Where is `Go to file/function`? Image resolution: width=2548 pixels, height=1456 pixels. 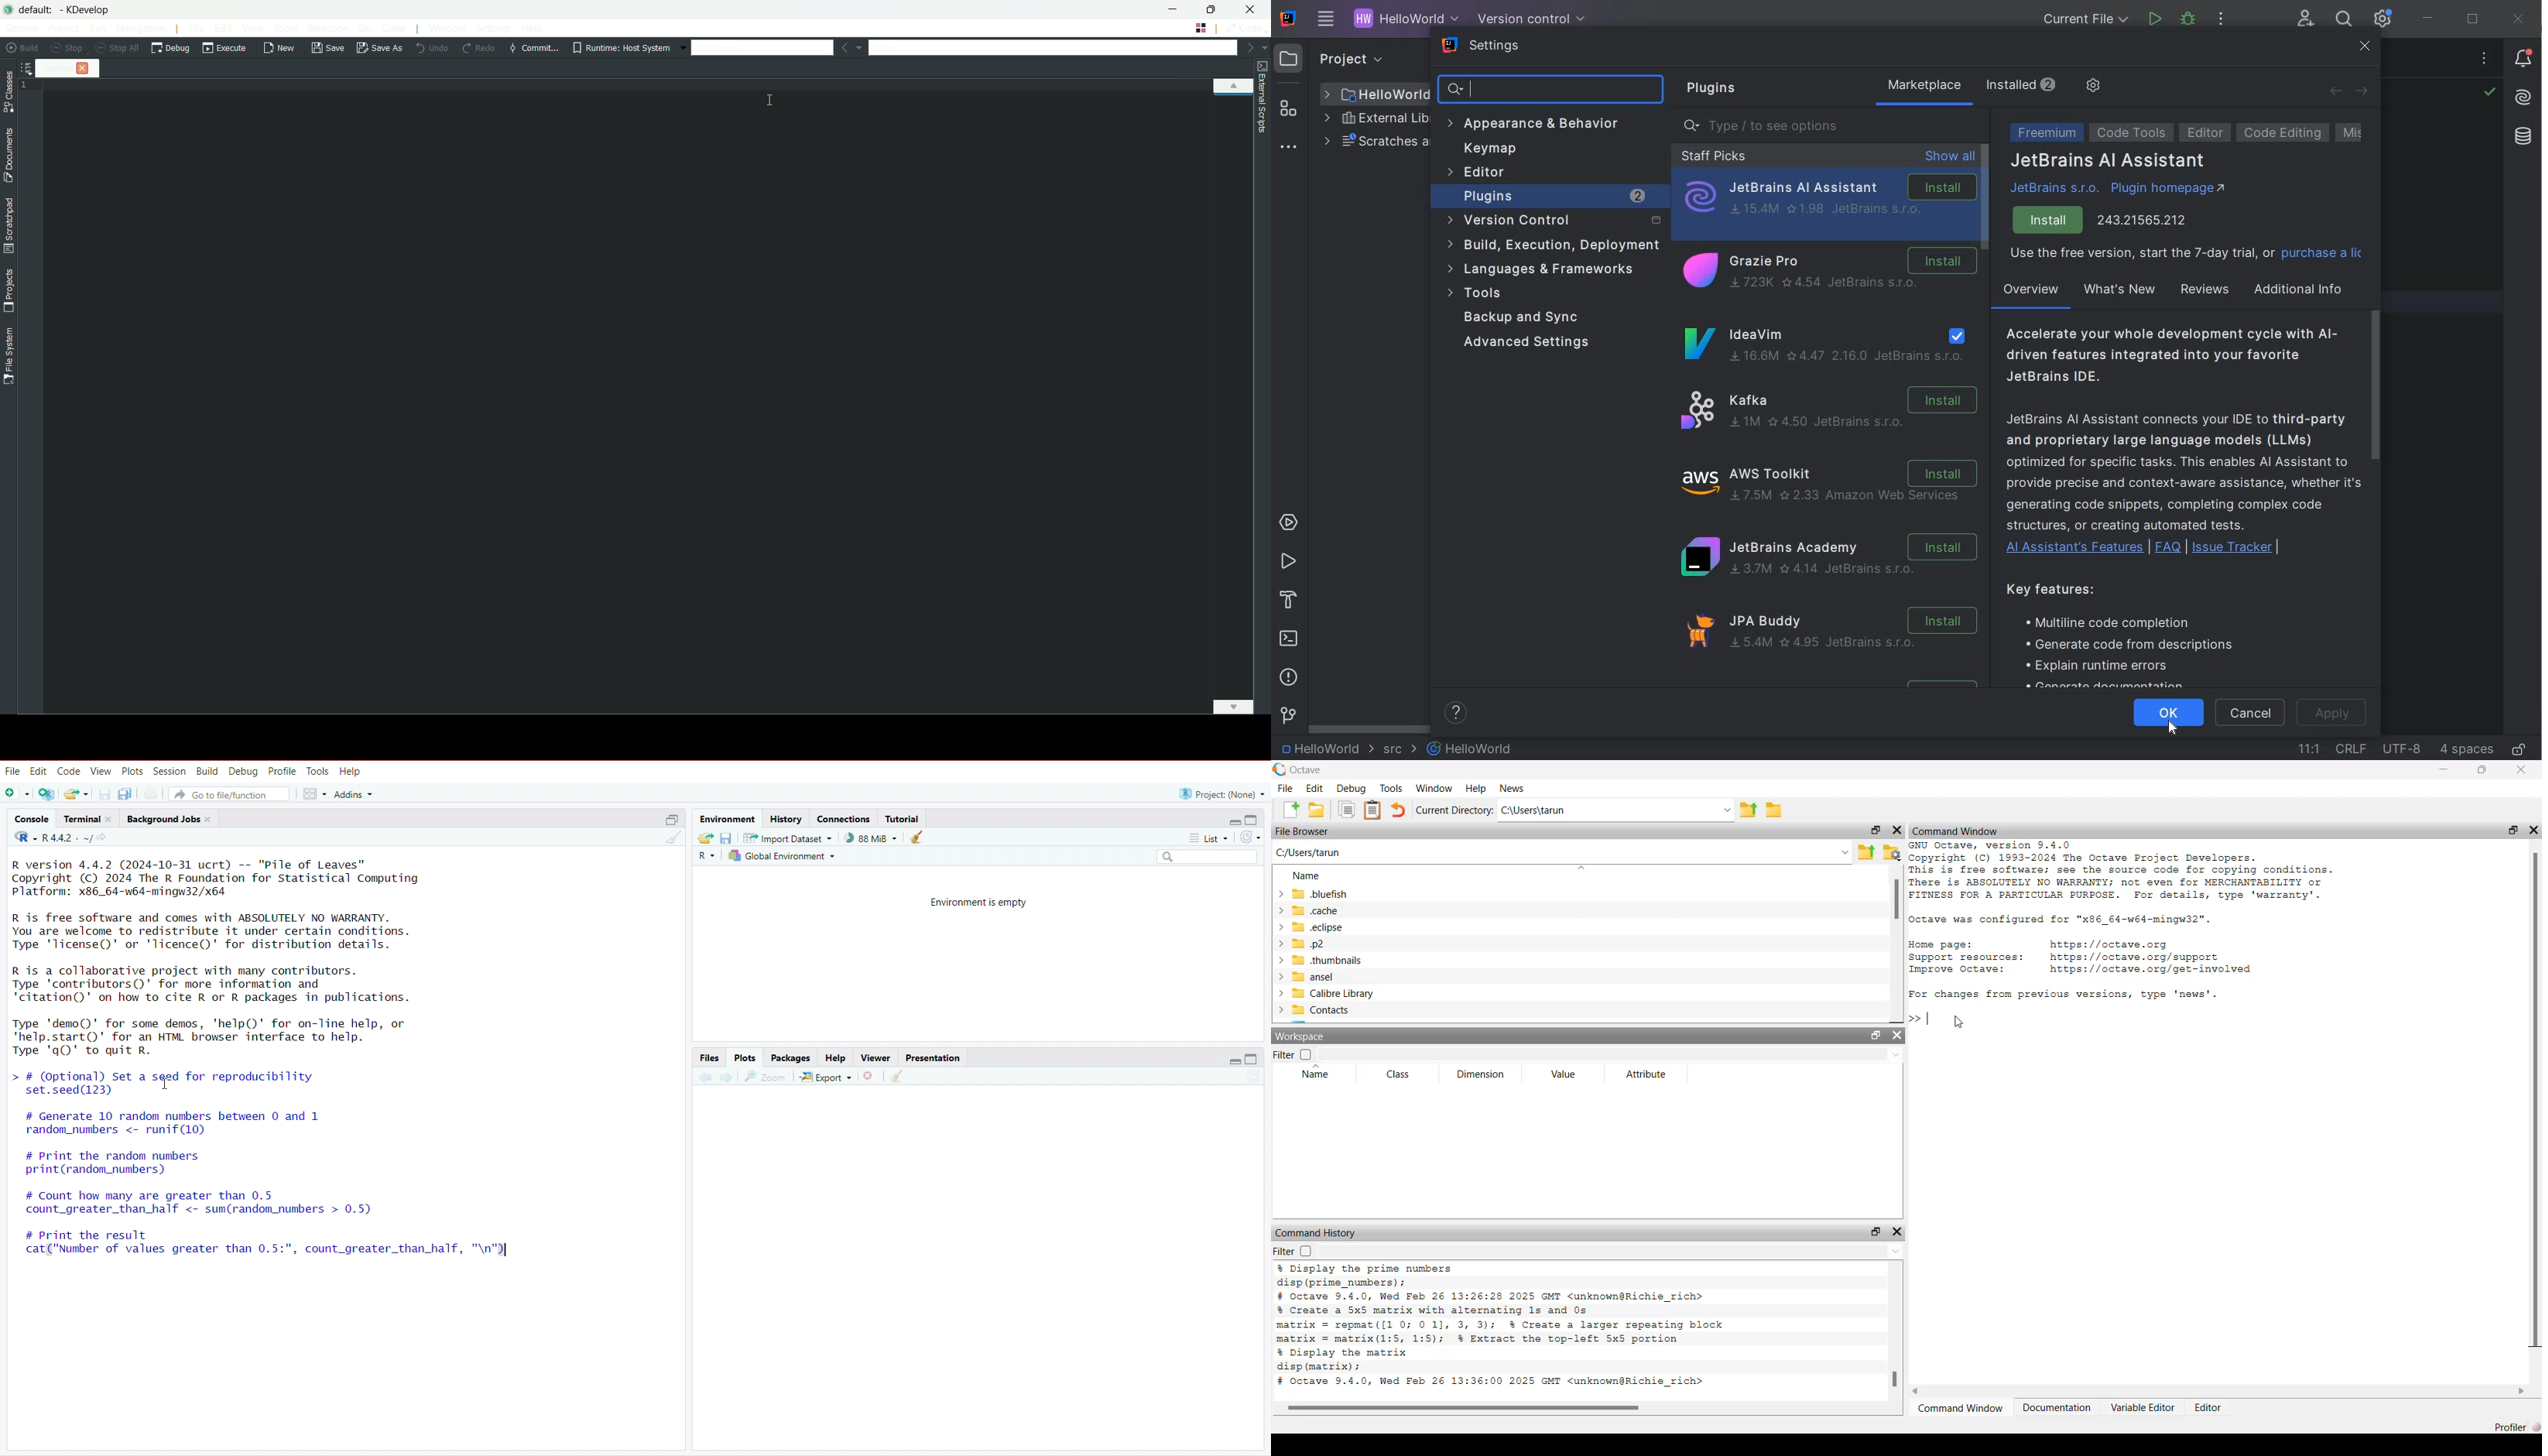
Go to file/function is located at coordinates (230, 794).